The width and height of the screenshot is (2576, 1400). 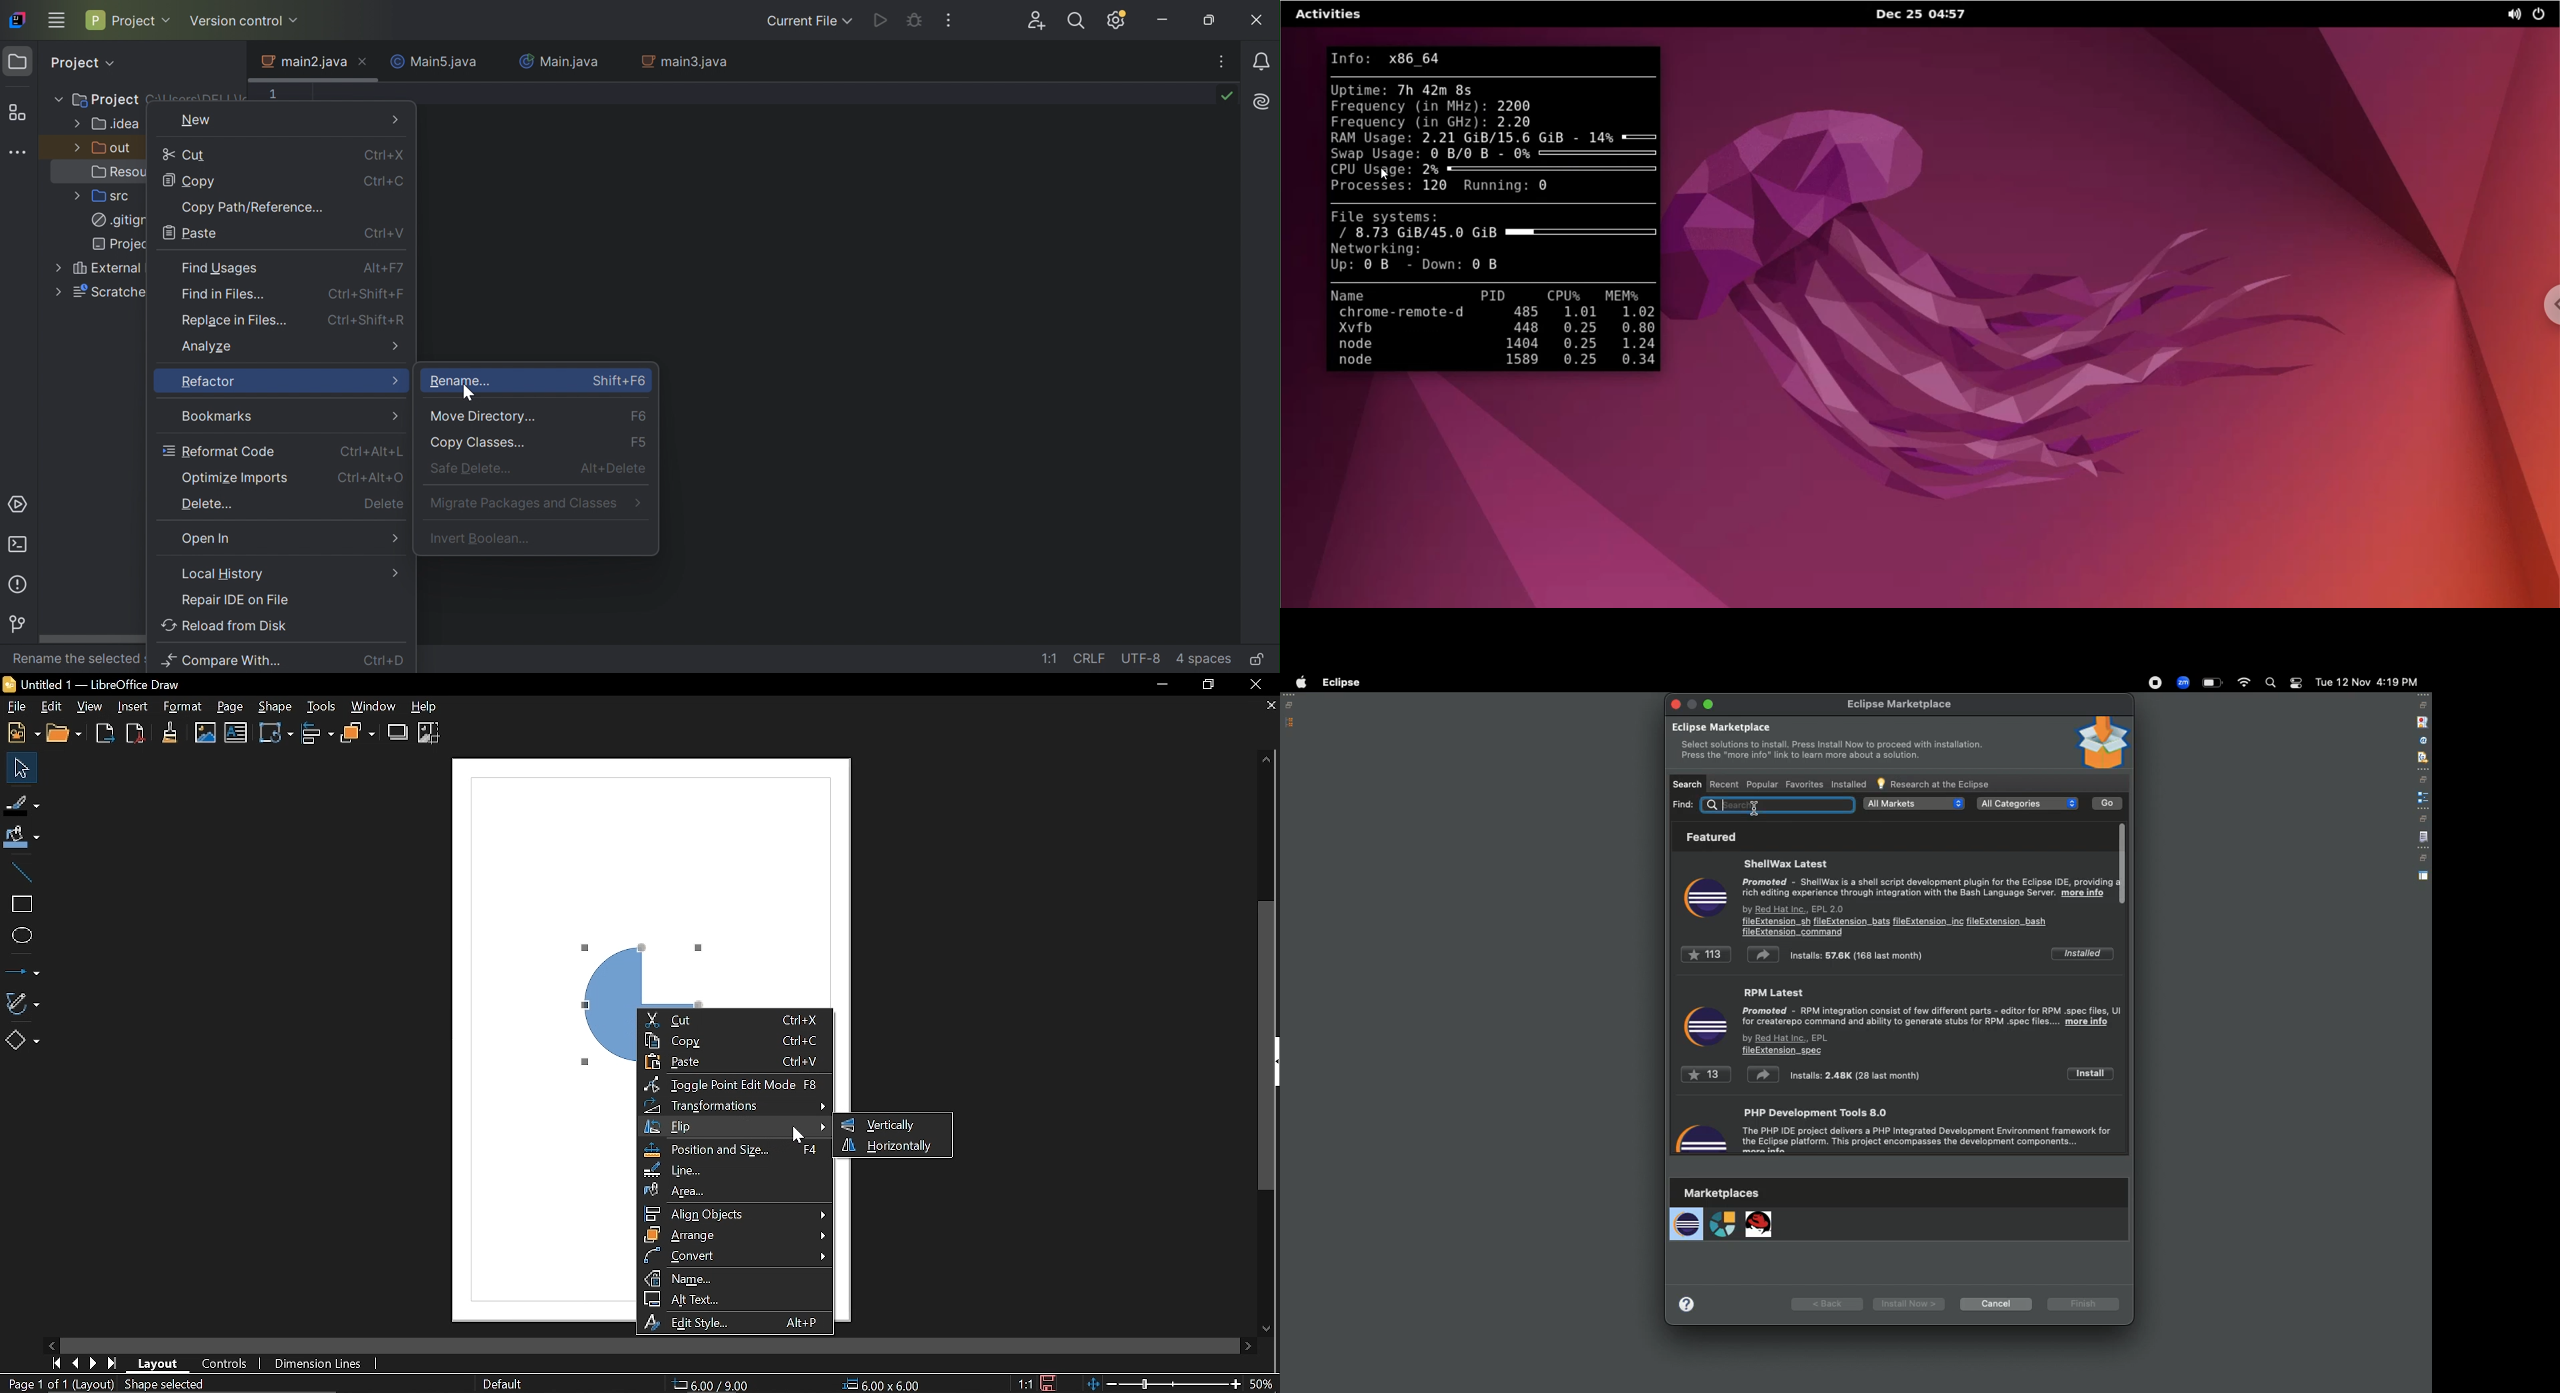 What do you see at coordinates (1708, 836) in the screenshot?
I see `Featured` at bounding box center [1708, 836].